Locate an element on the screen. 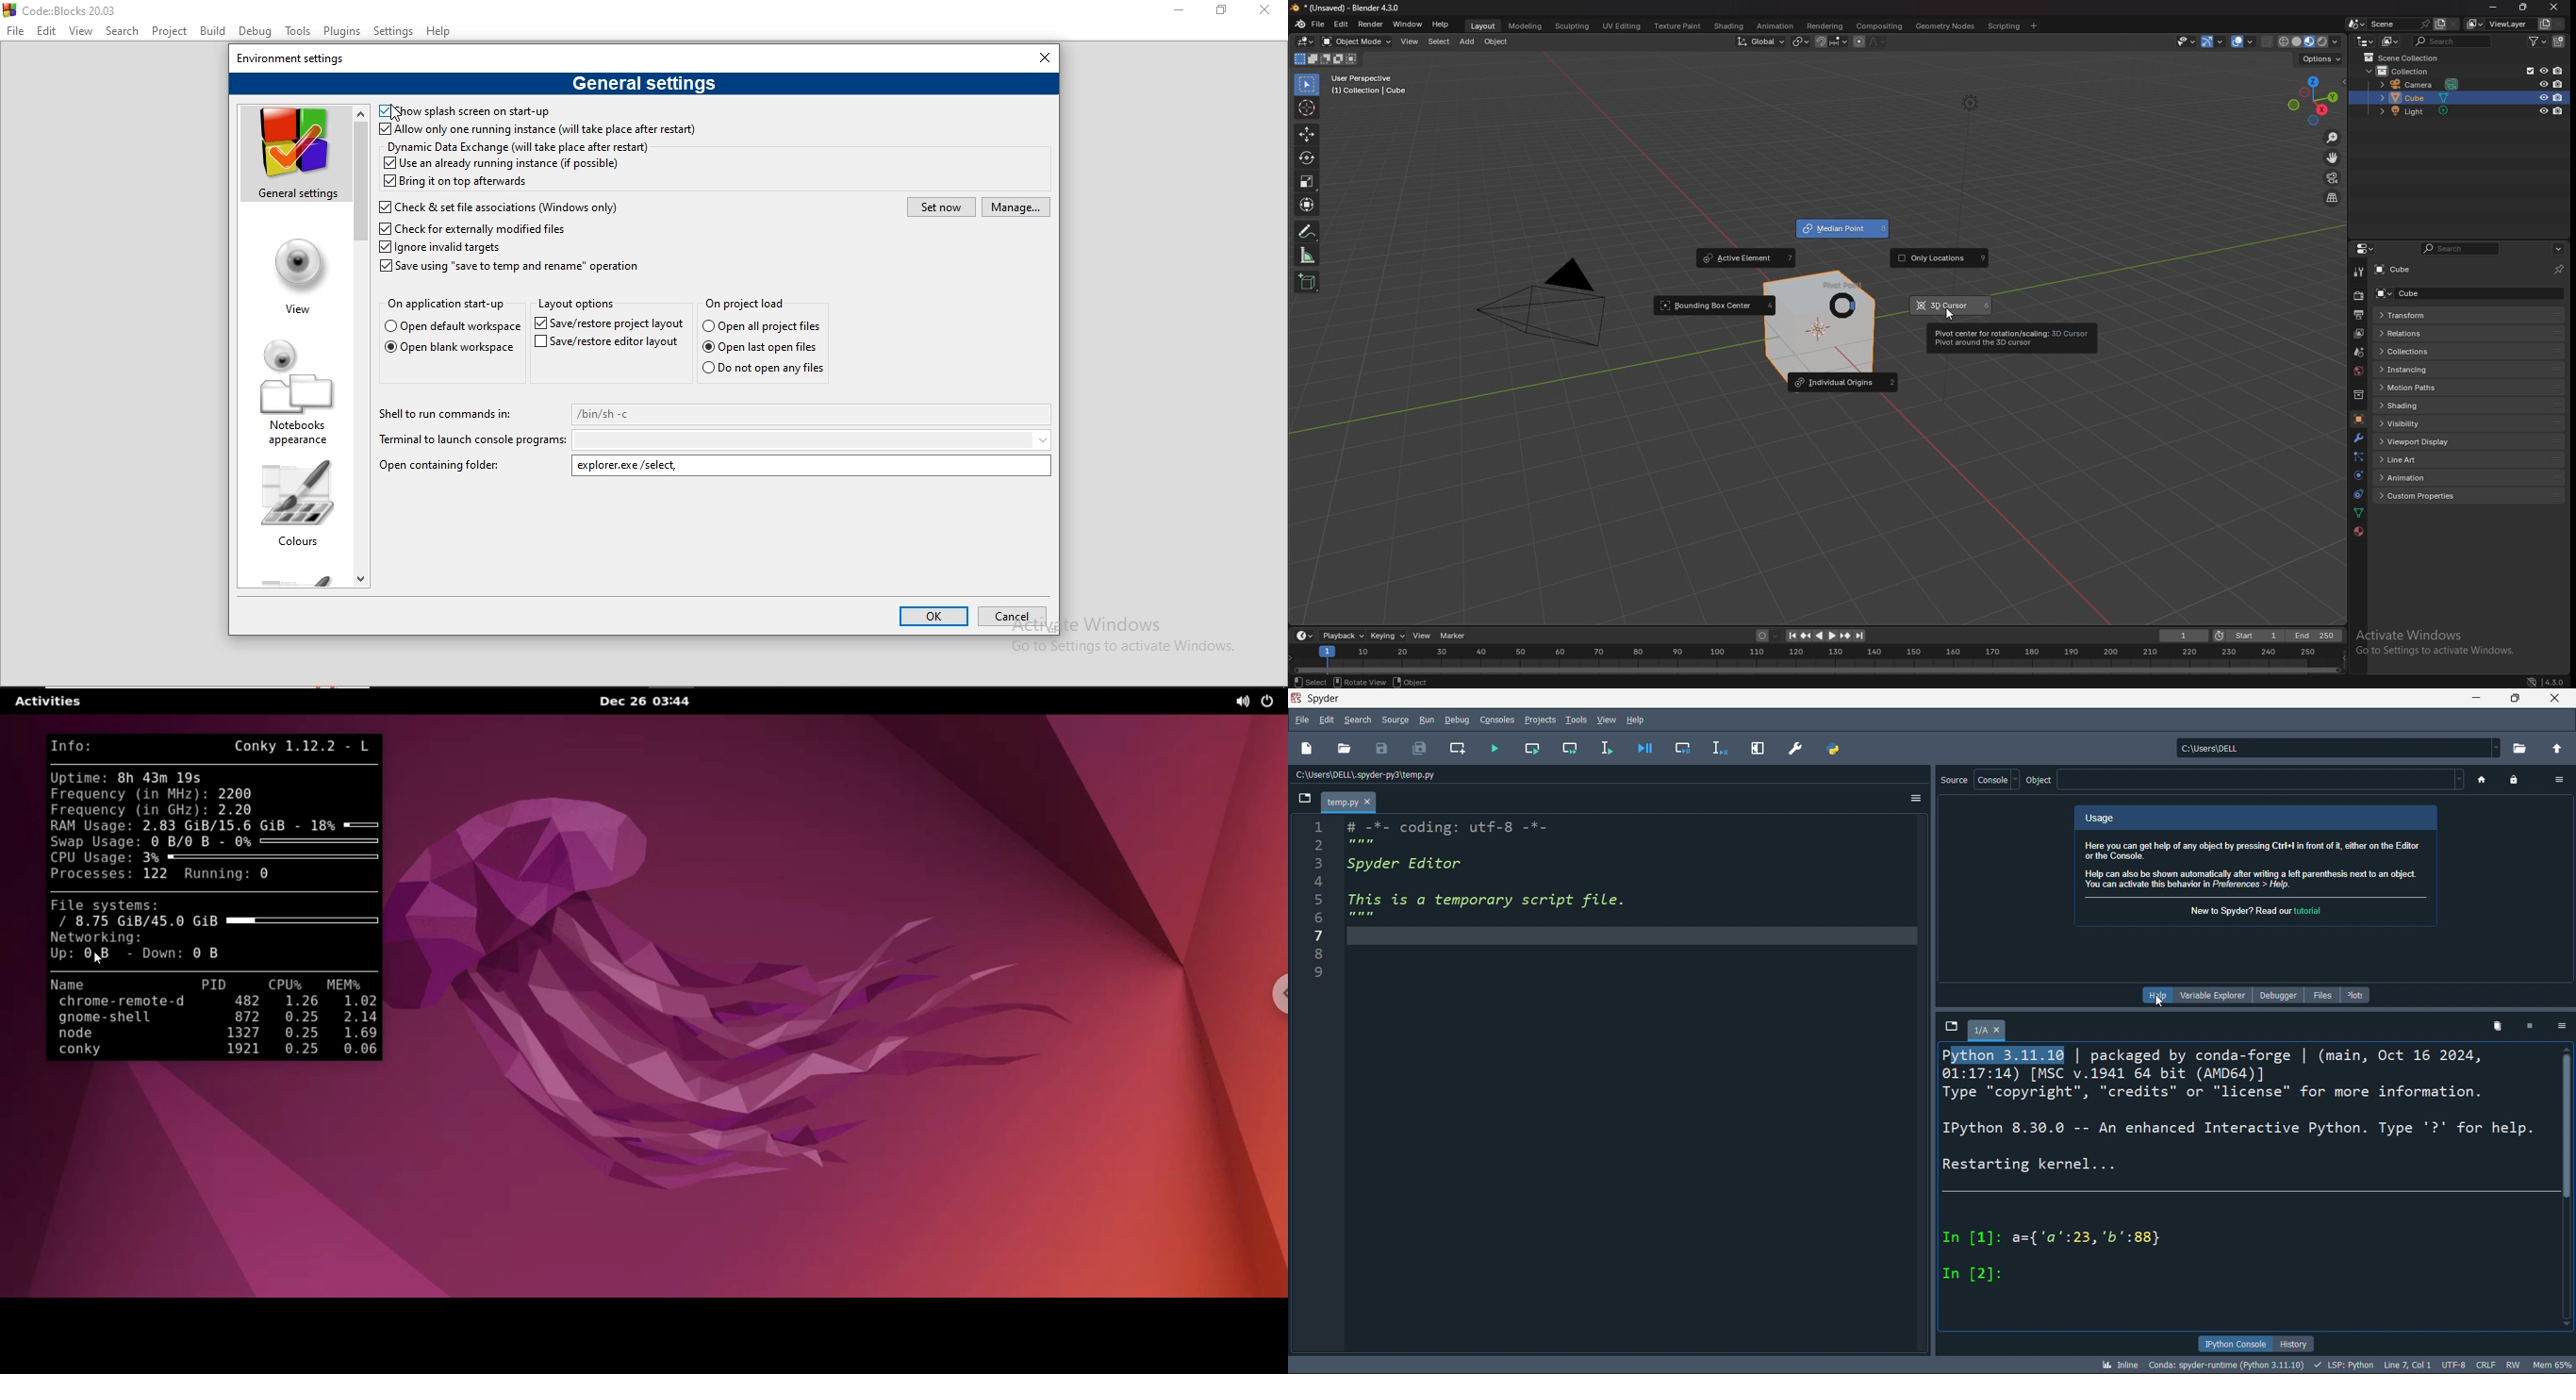 Image resolution: width=2576 pixels, height=1400 pixels. history is located at coordinates (2296, 1344).